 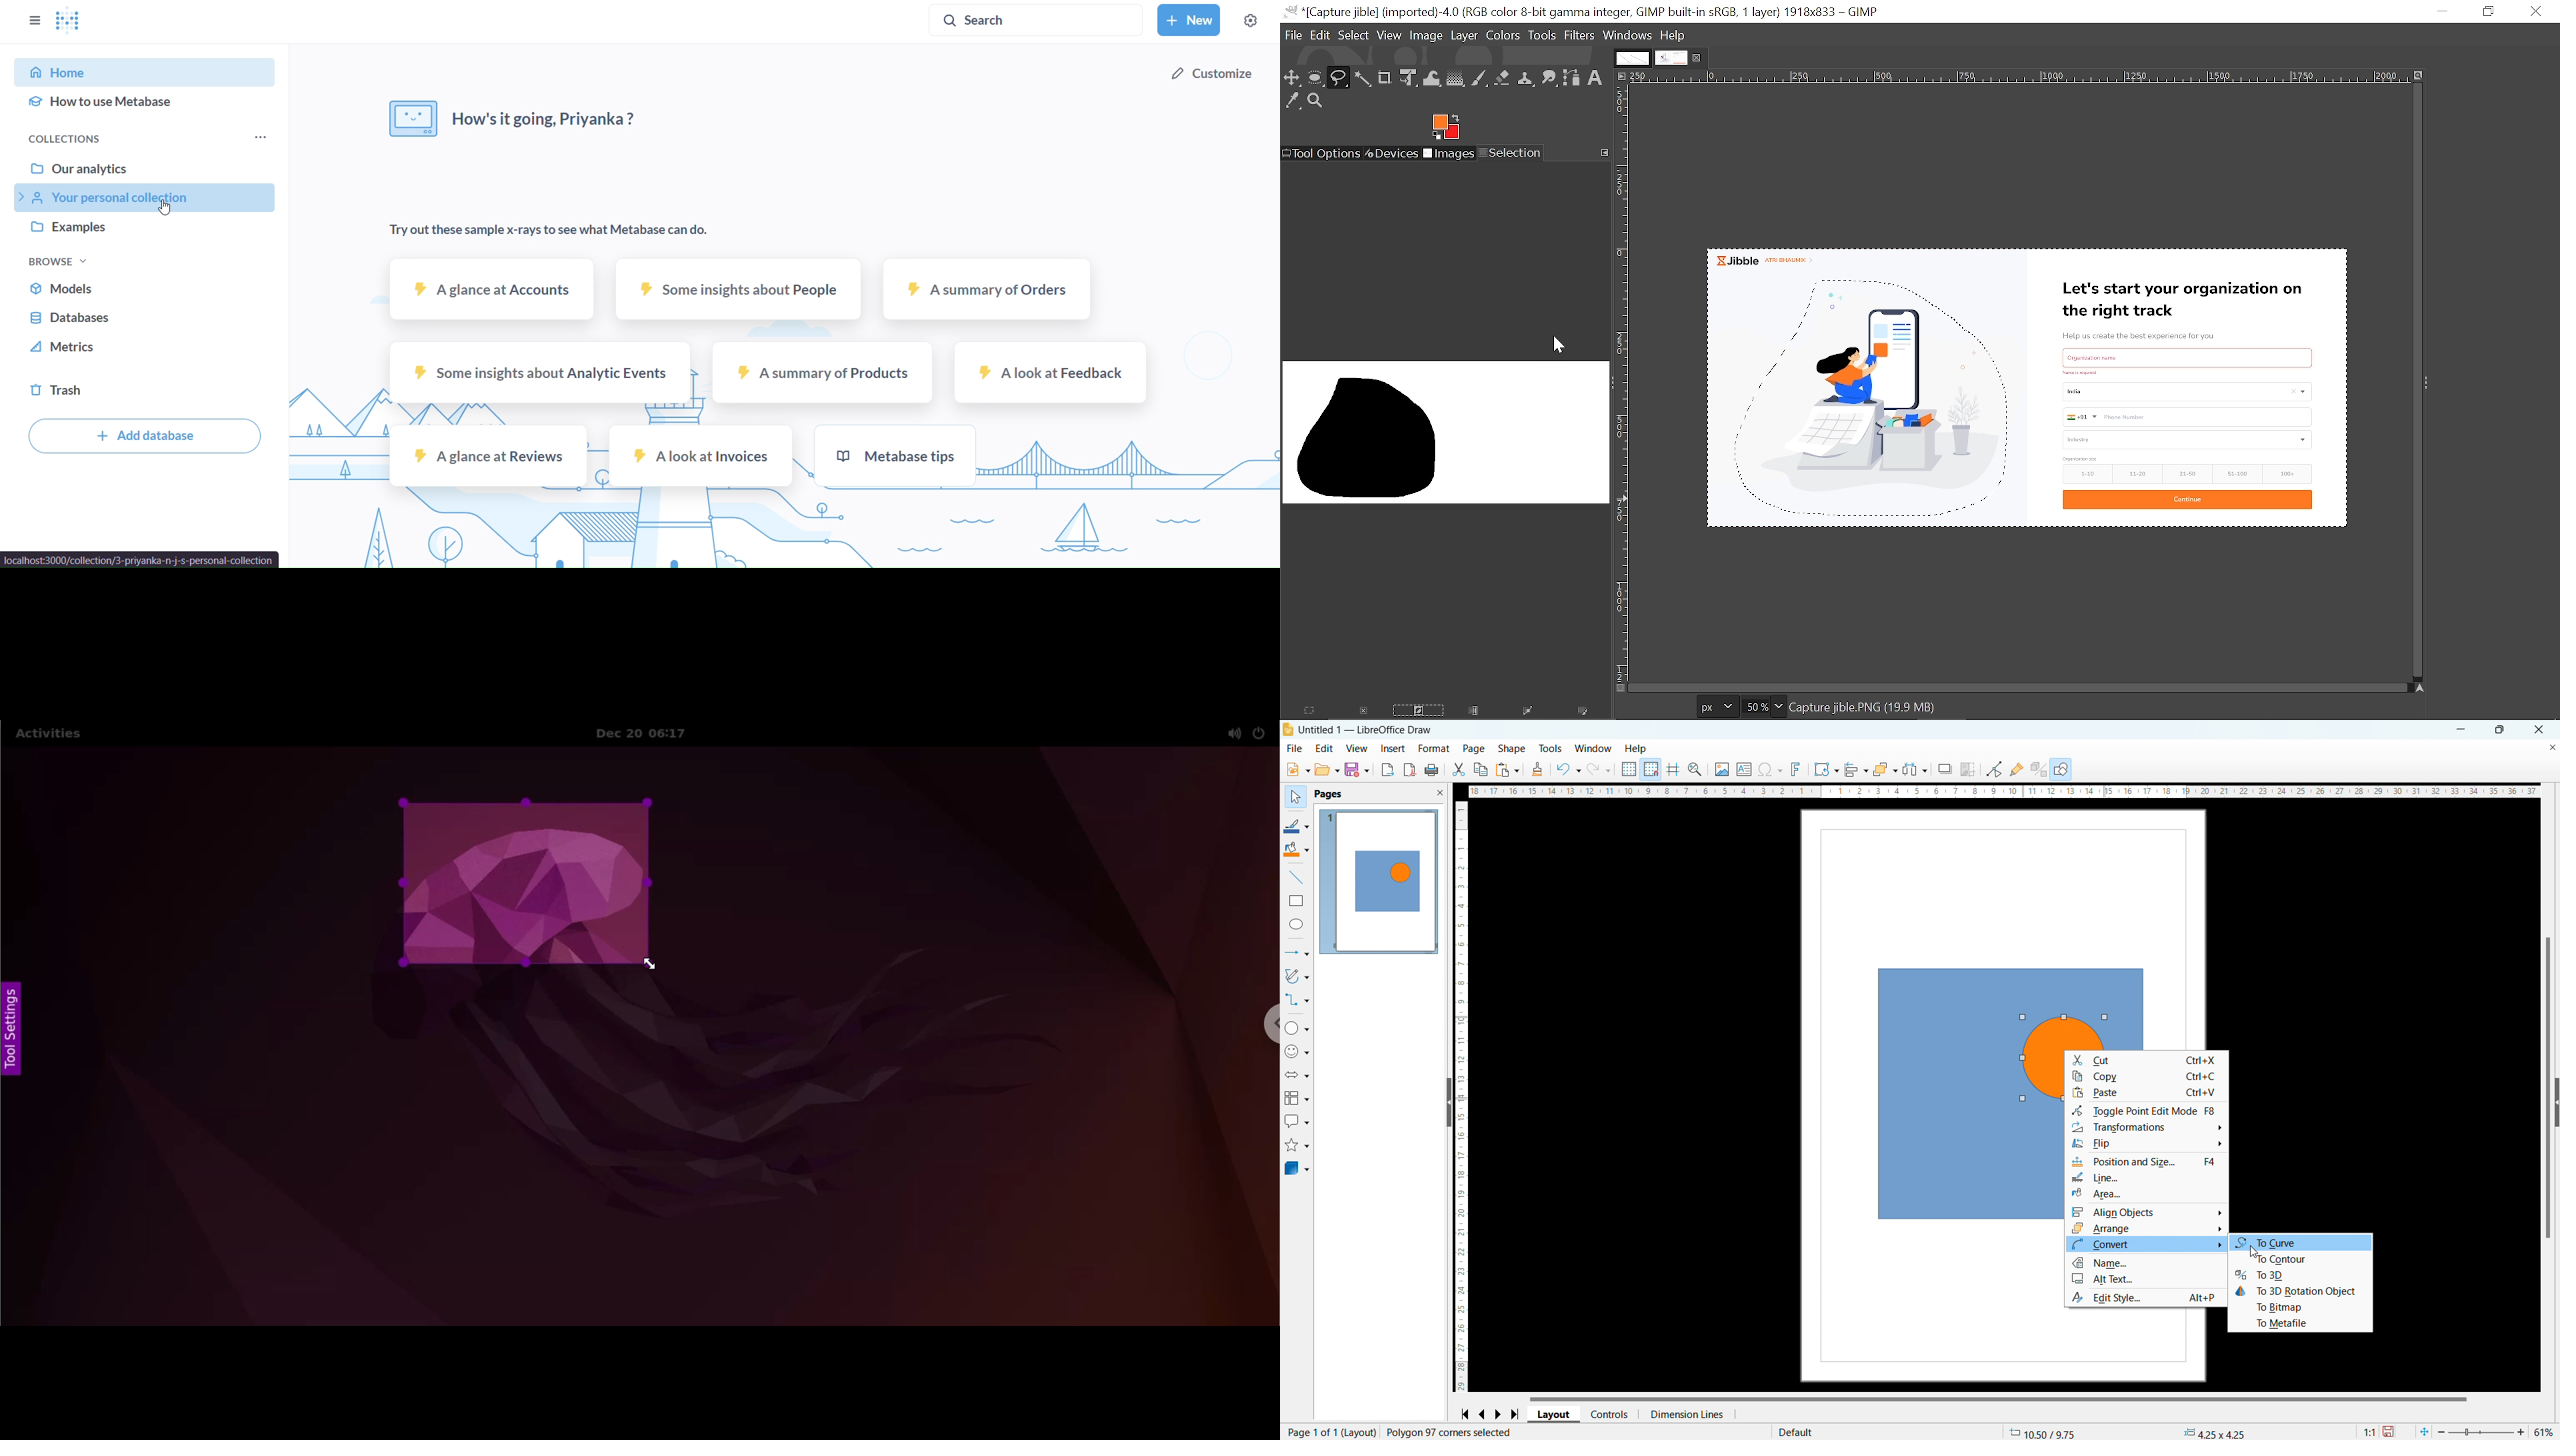 What do you see at coordinates (1998, 1398) in the screenshot?
I see `horizontal scrollbar` at bounding box center [1998, 1398].